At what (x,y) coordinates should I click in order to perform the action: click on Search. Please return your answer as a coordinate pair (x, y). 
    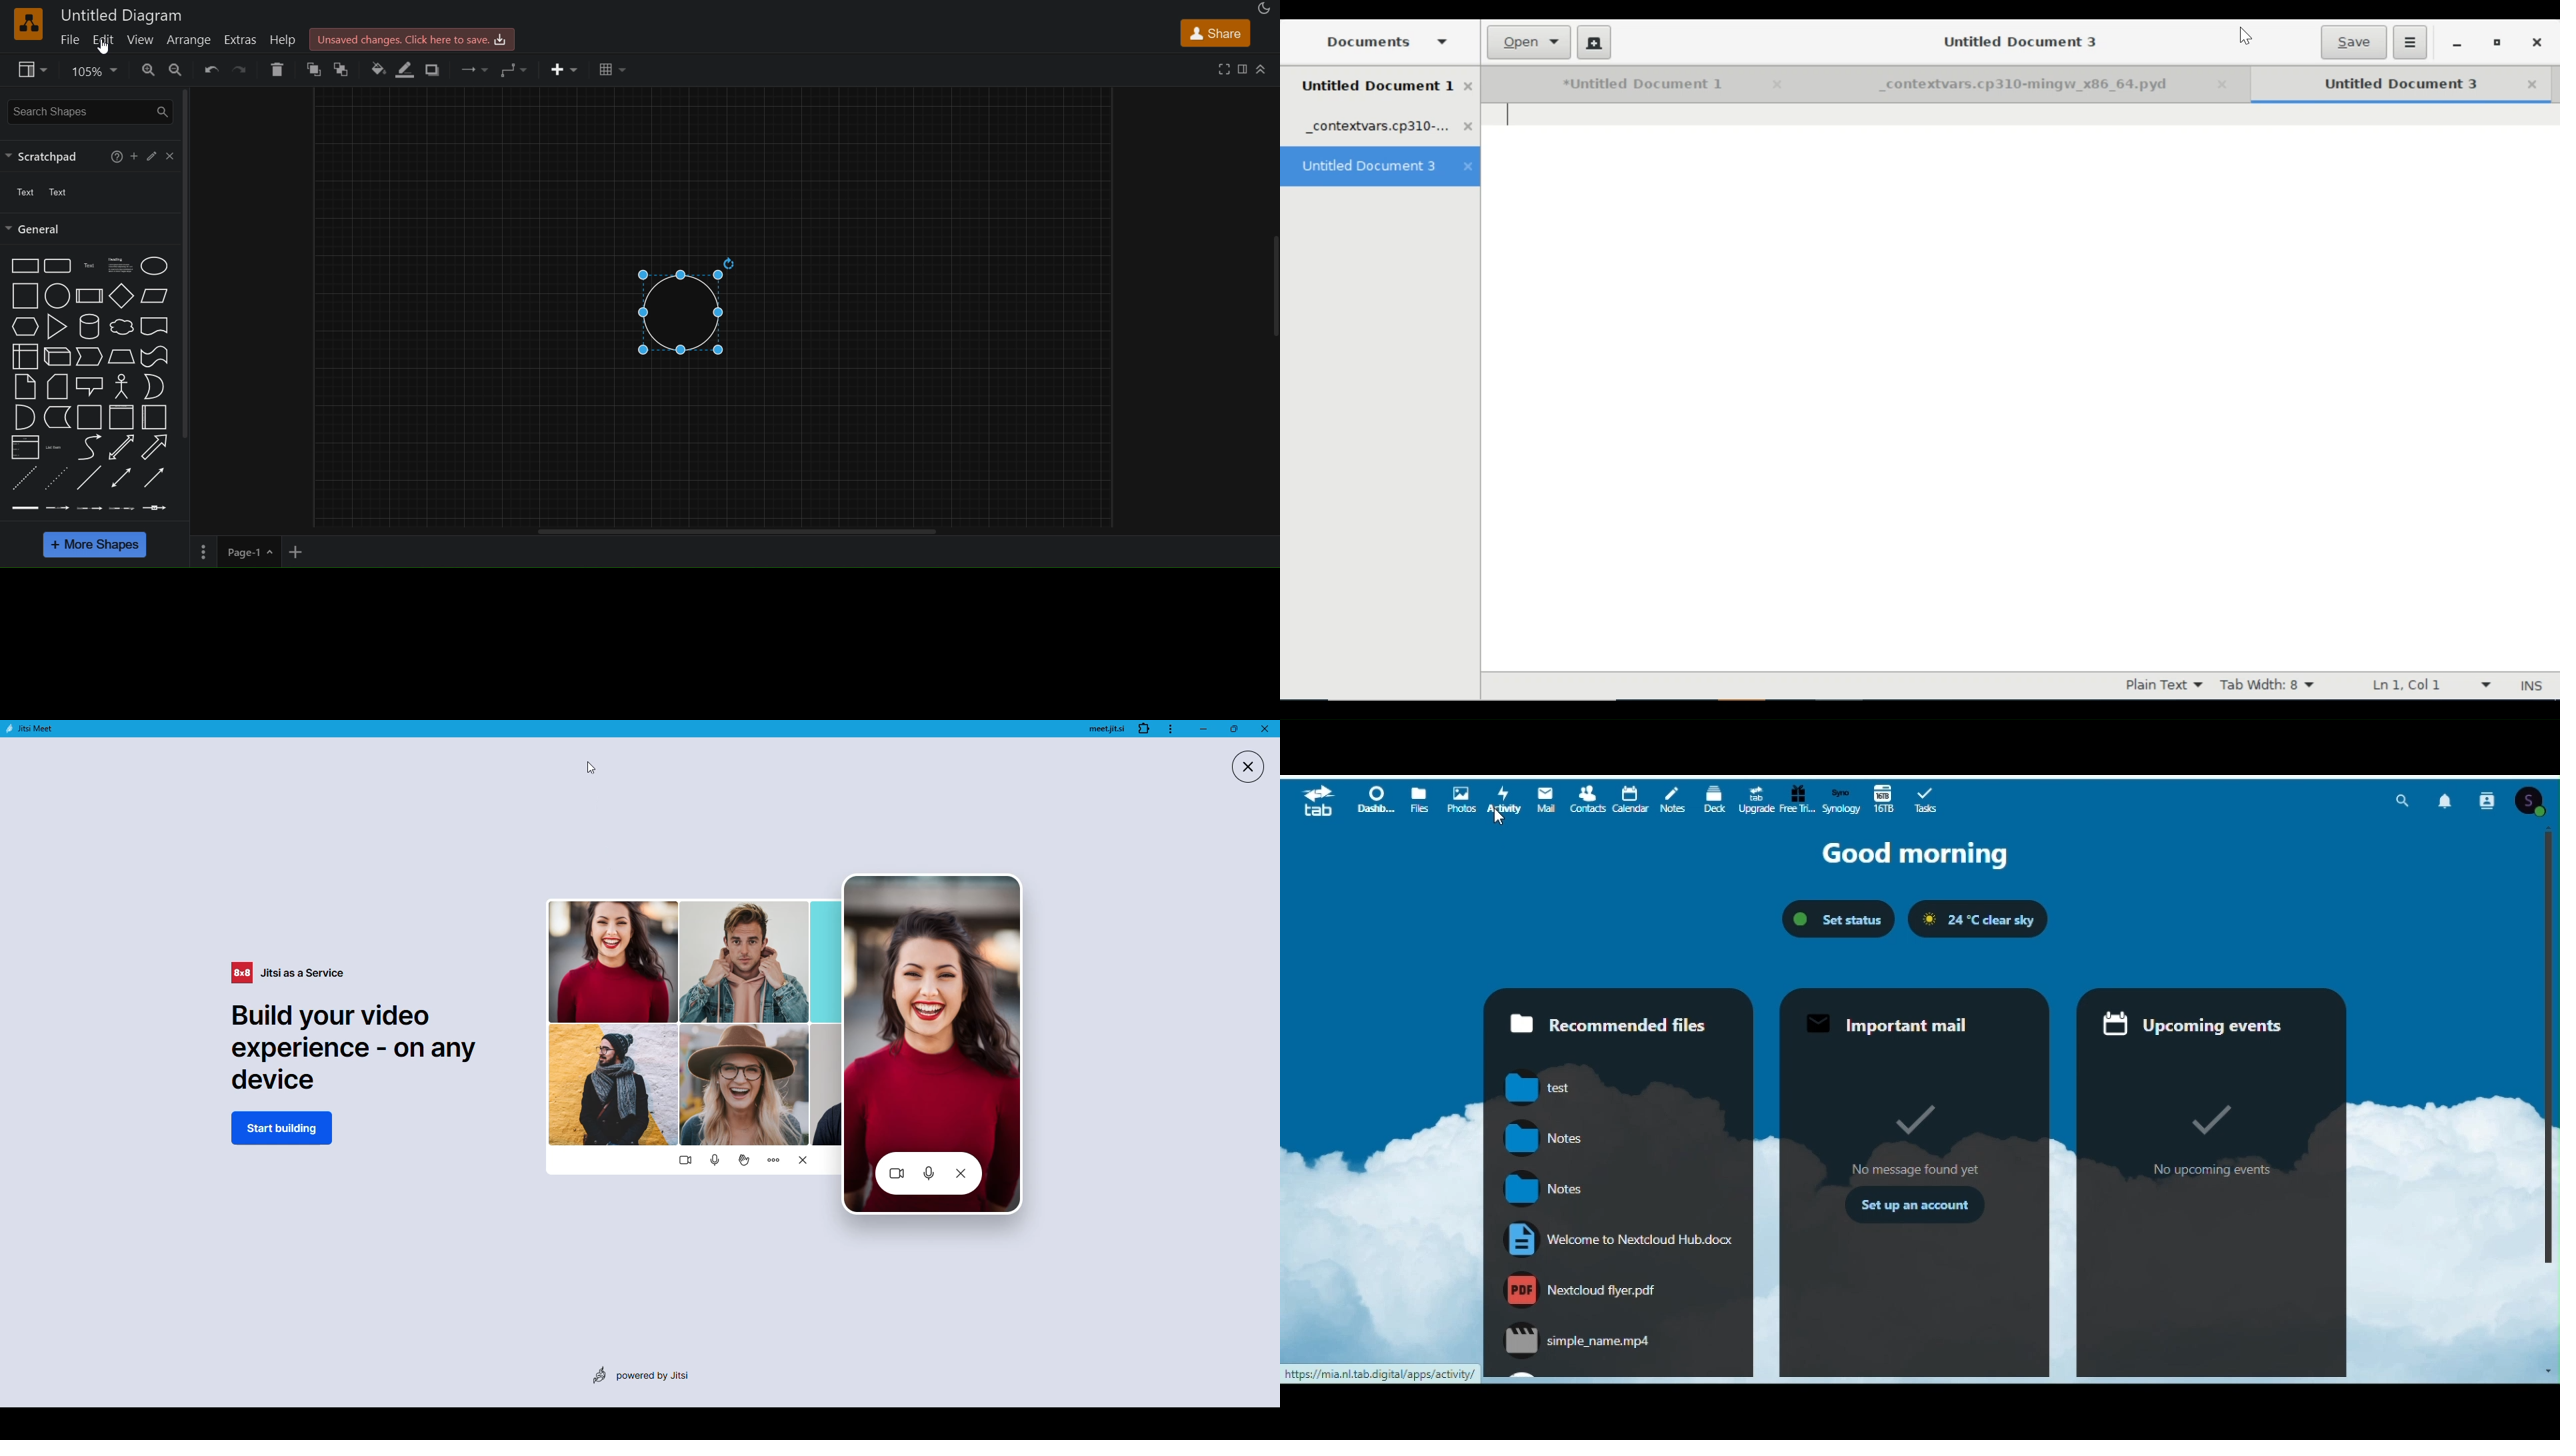
    Looking at the image, I should click on (2403, 800).